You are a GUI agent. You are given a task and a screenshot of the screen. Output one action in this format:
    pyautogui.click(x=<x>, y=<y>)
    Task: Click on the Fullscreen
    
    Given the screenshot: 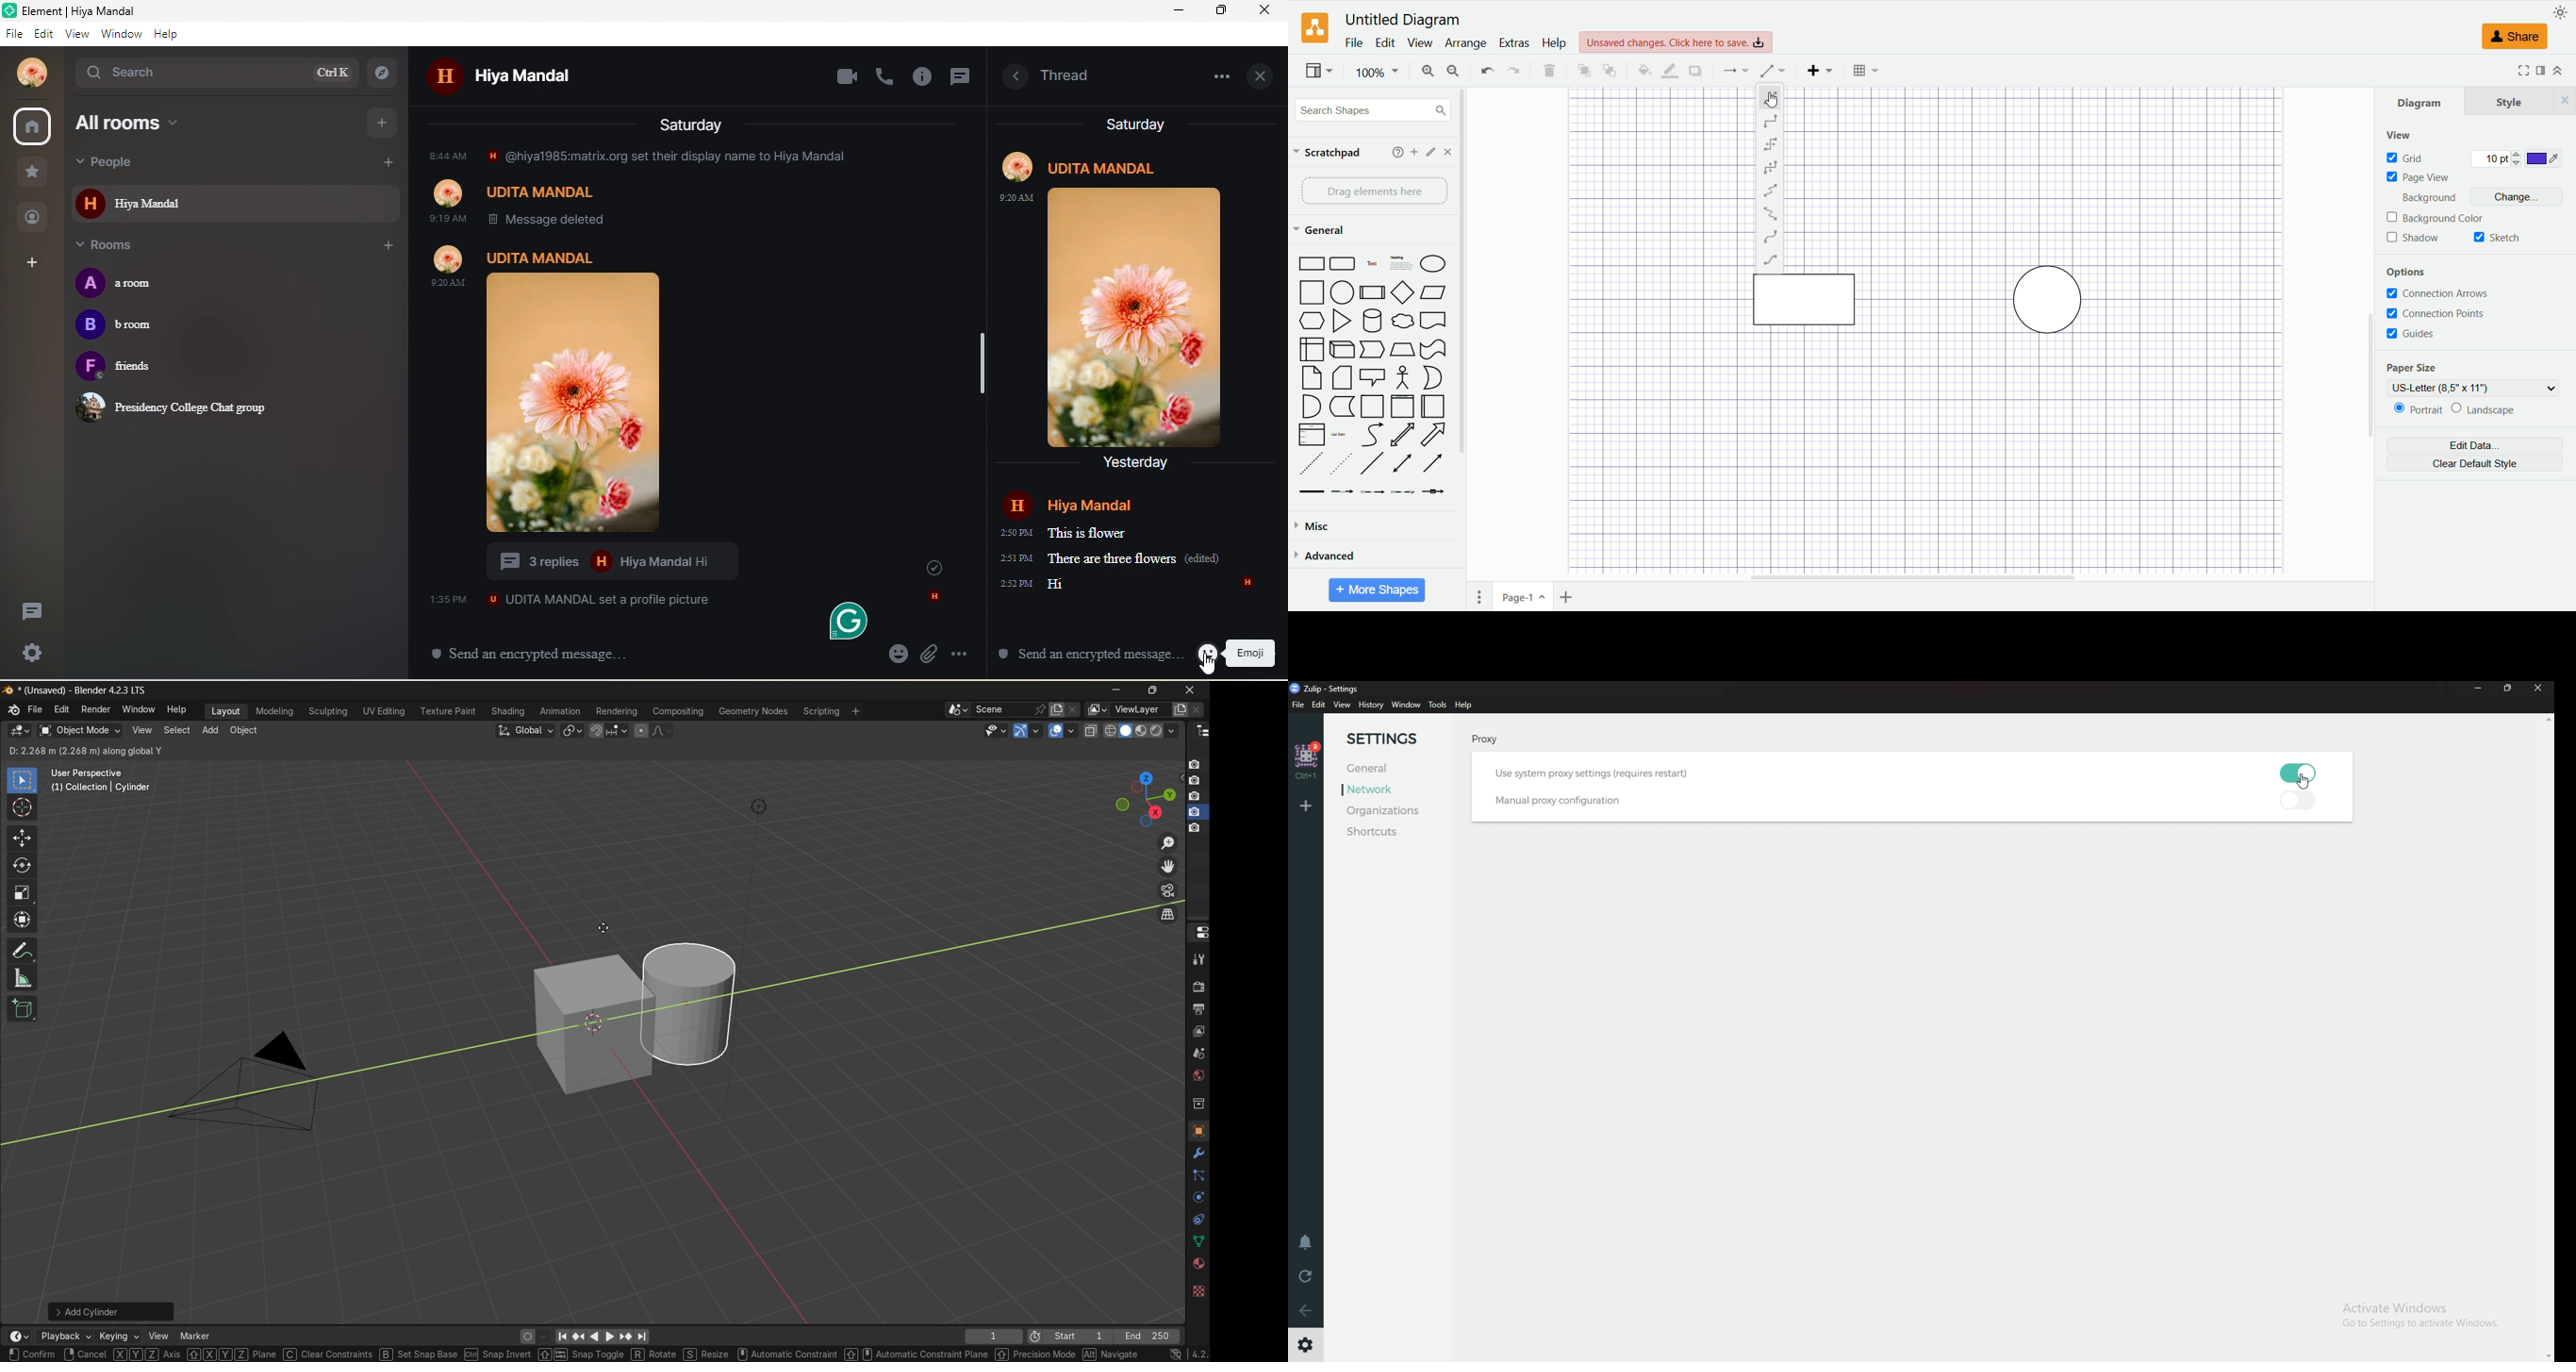 What is the action you would take?
    pyautogui.click(x=2520, y=71)
    